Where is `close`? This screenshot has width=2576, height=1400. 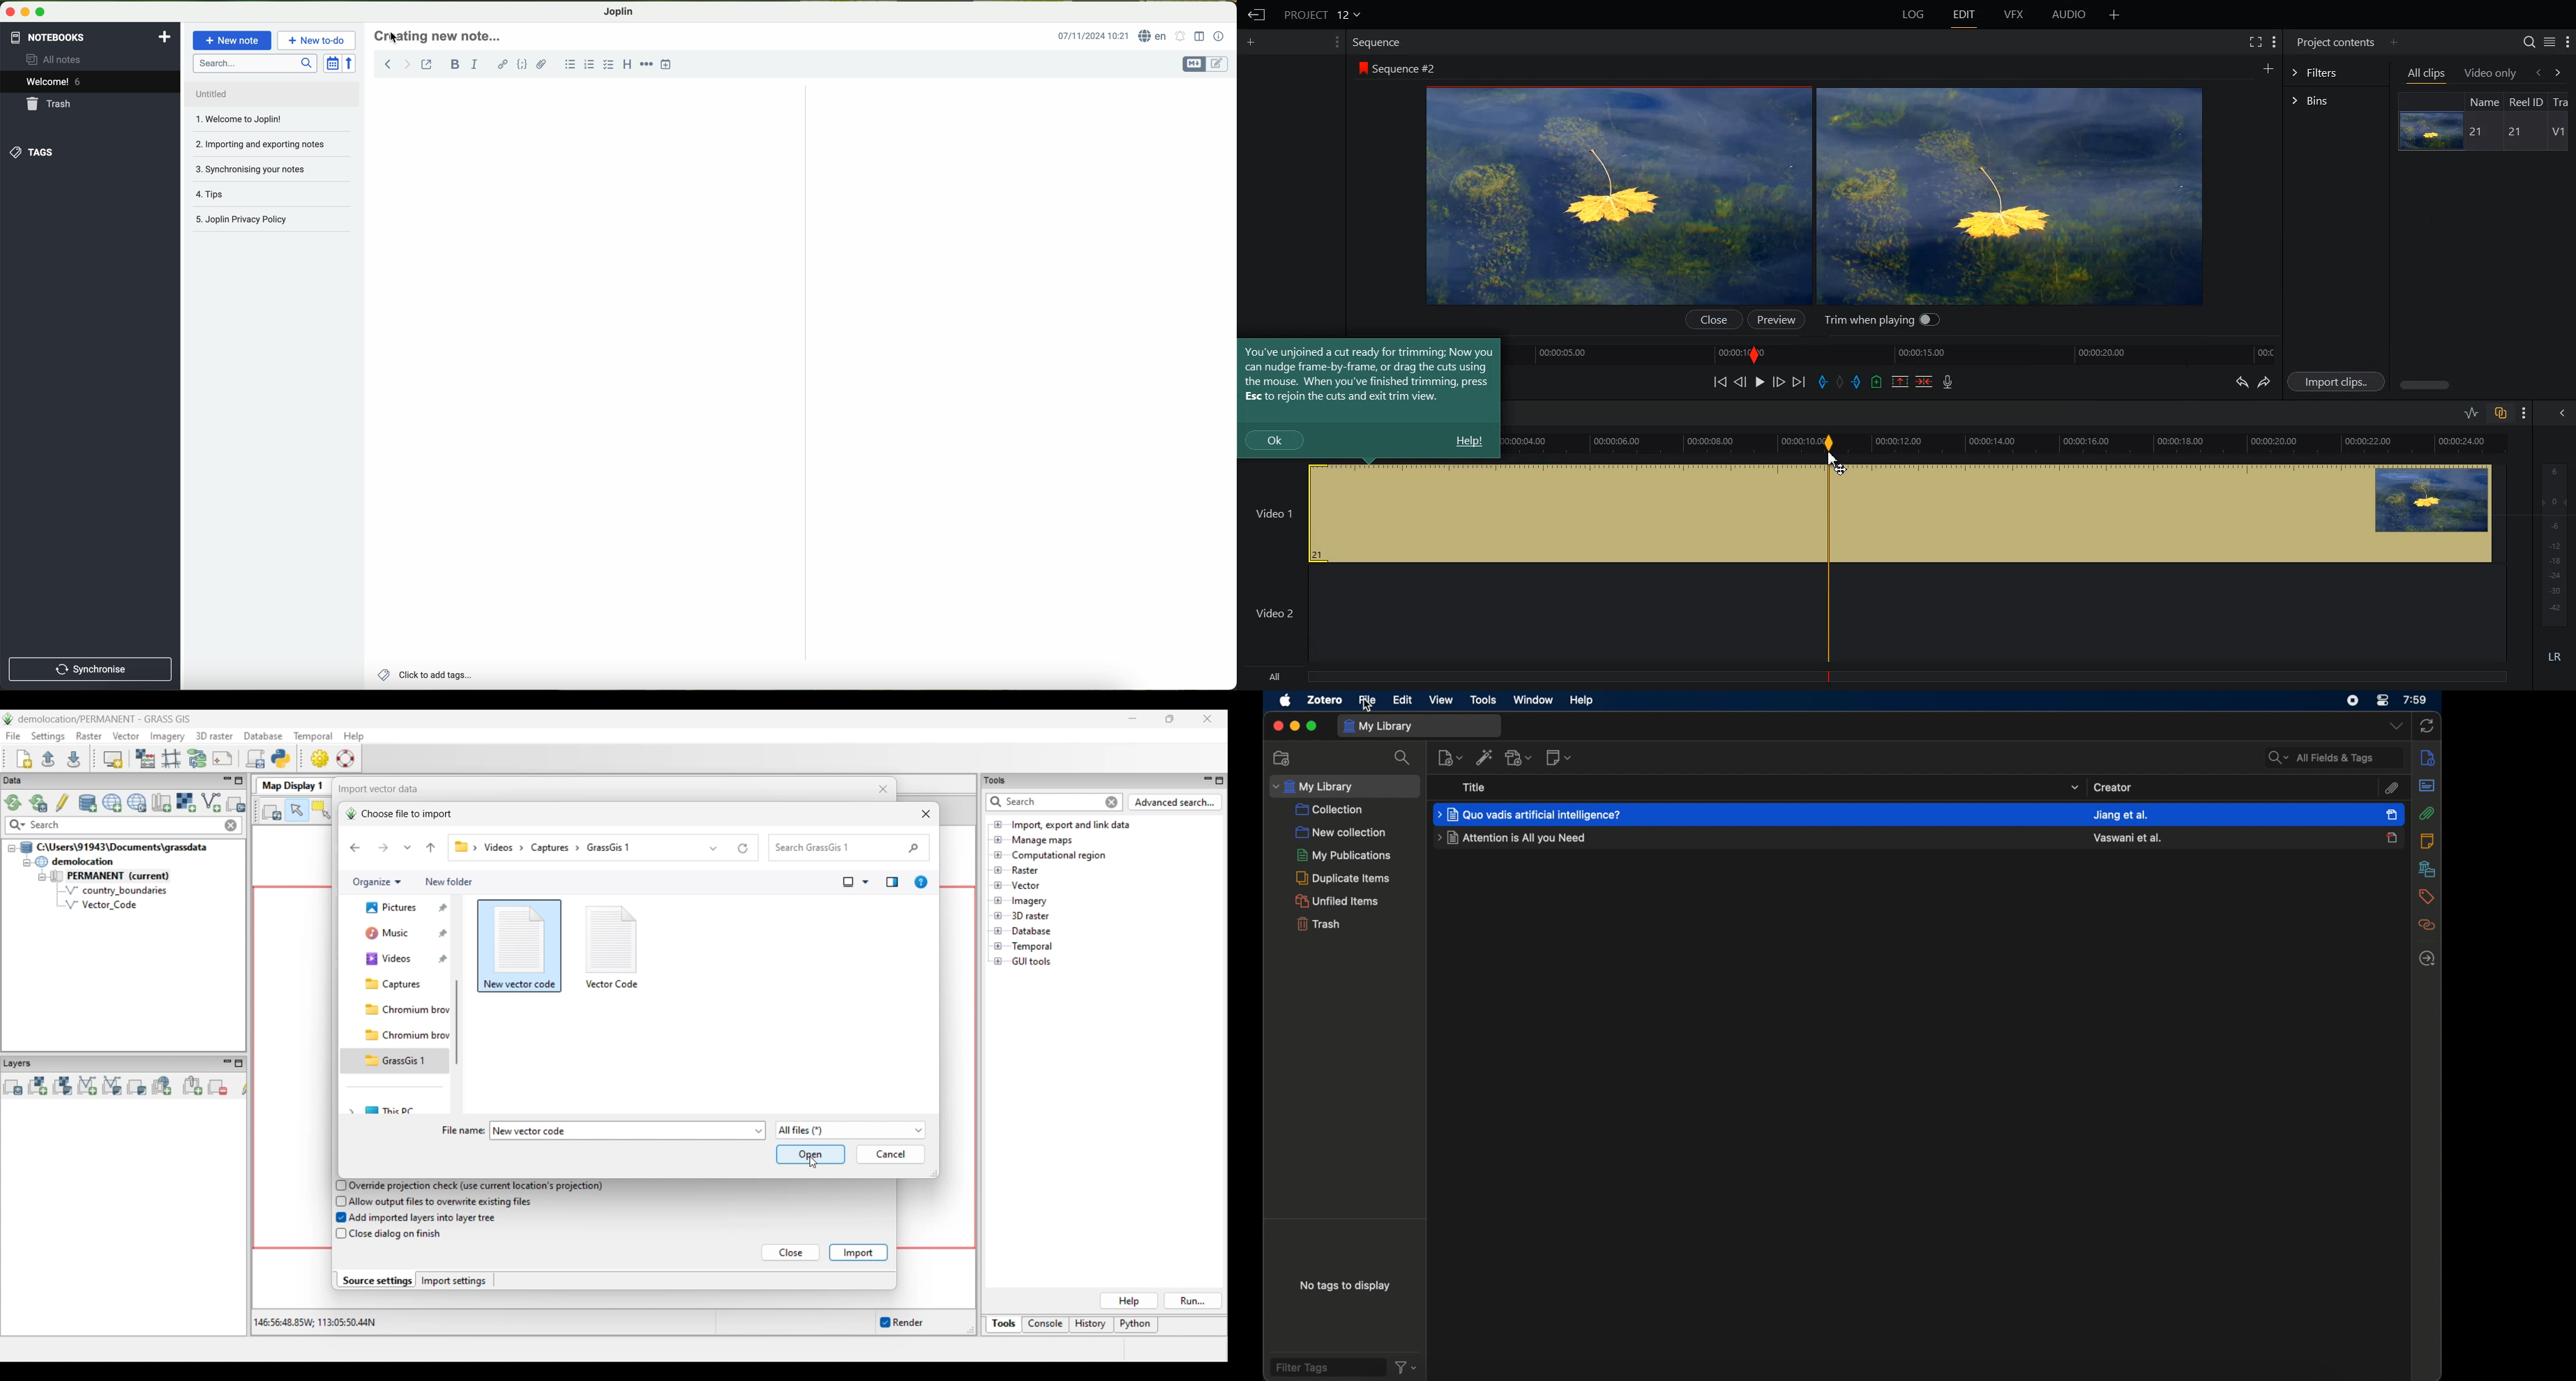 close is located at coordinates (1717, 319).